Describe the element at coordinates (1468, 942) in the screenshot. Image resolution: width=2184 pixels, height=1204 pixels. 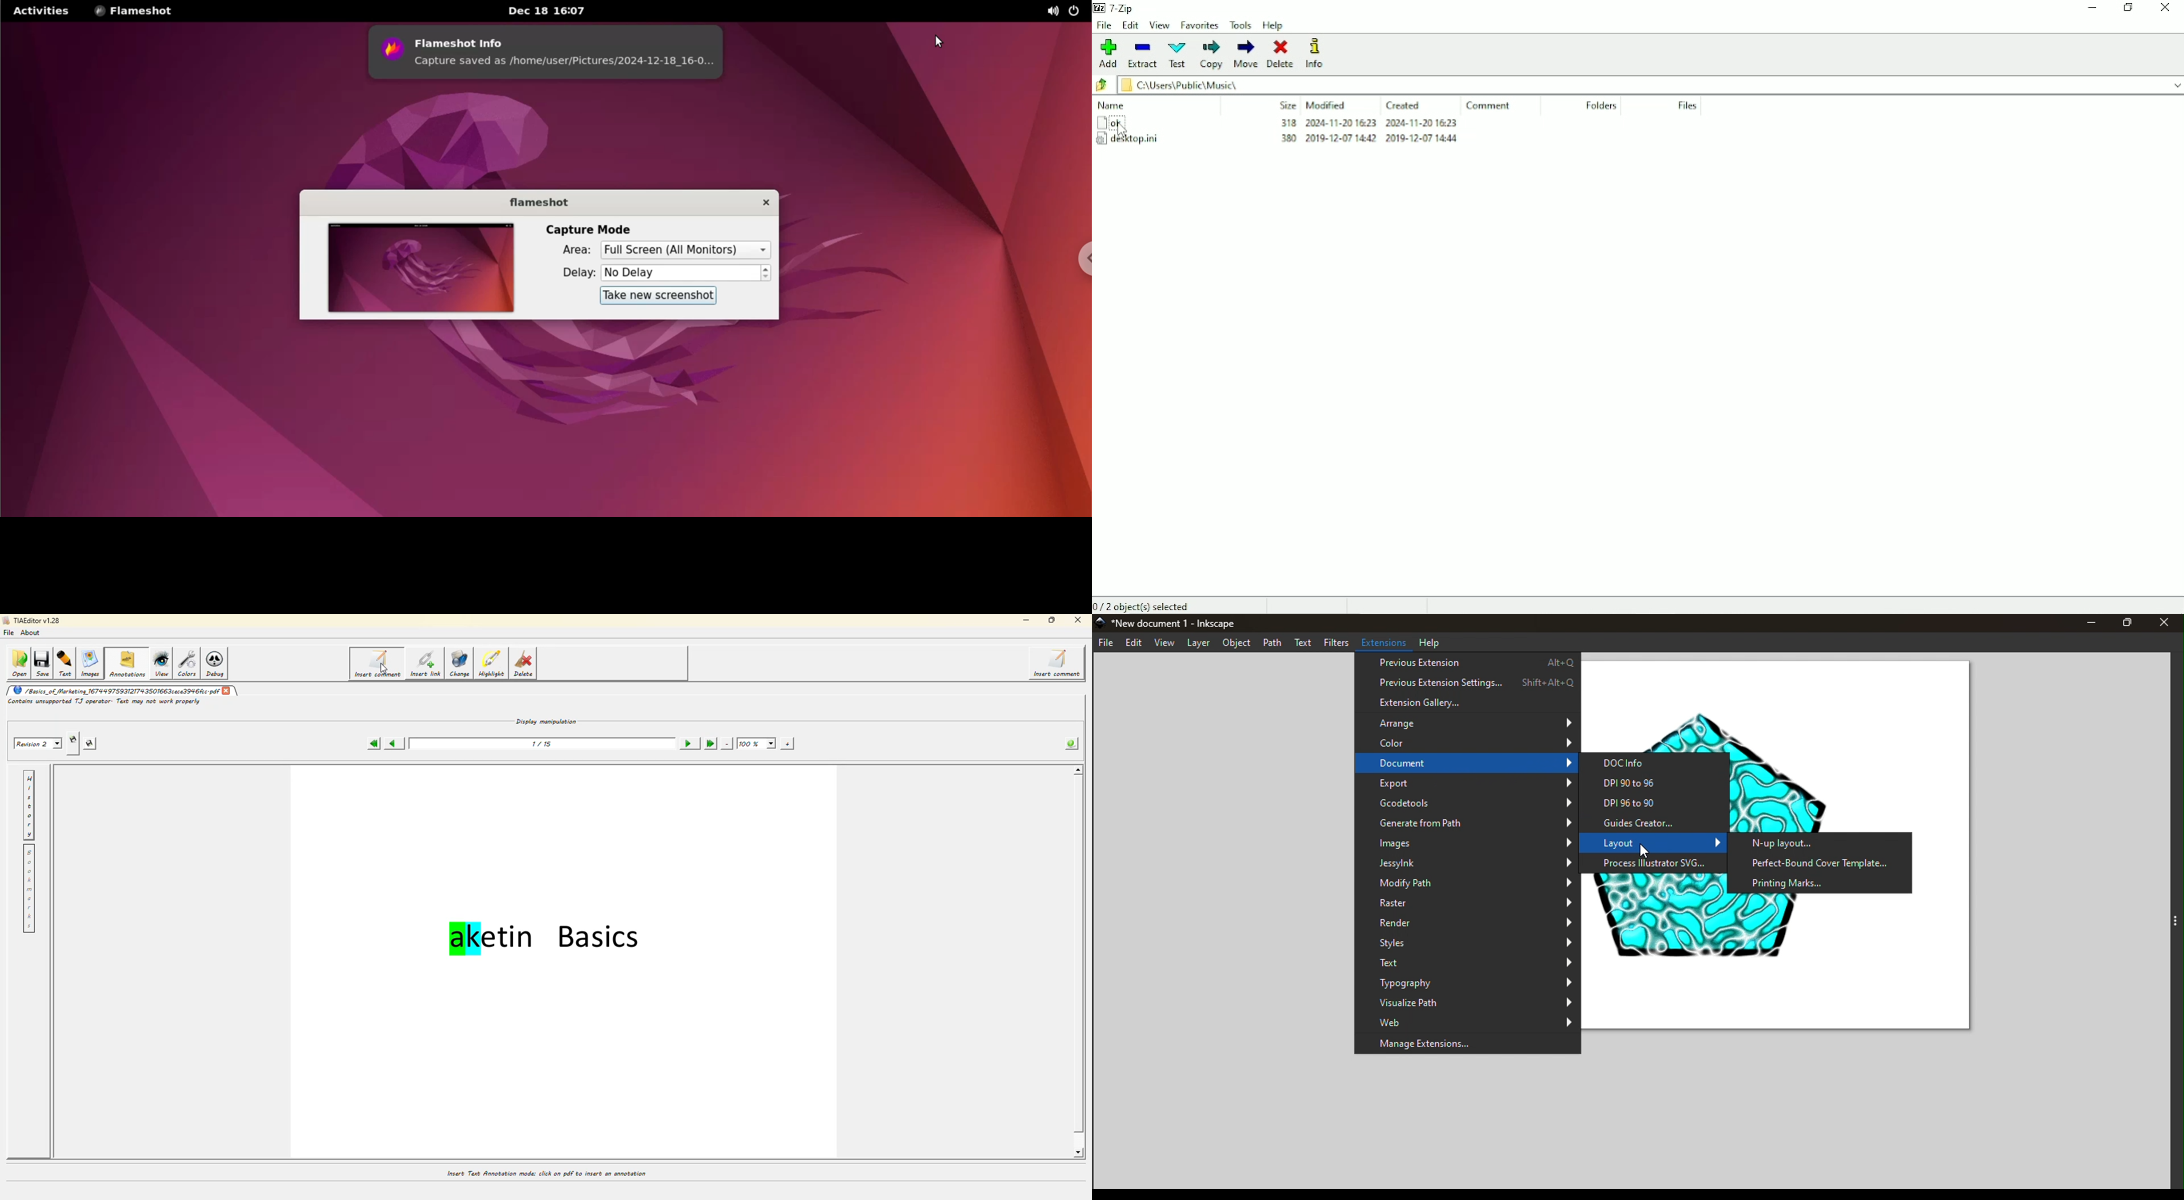
I see `Styles` at that location.